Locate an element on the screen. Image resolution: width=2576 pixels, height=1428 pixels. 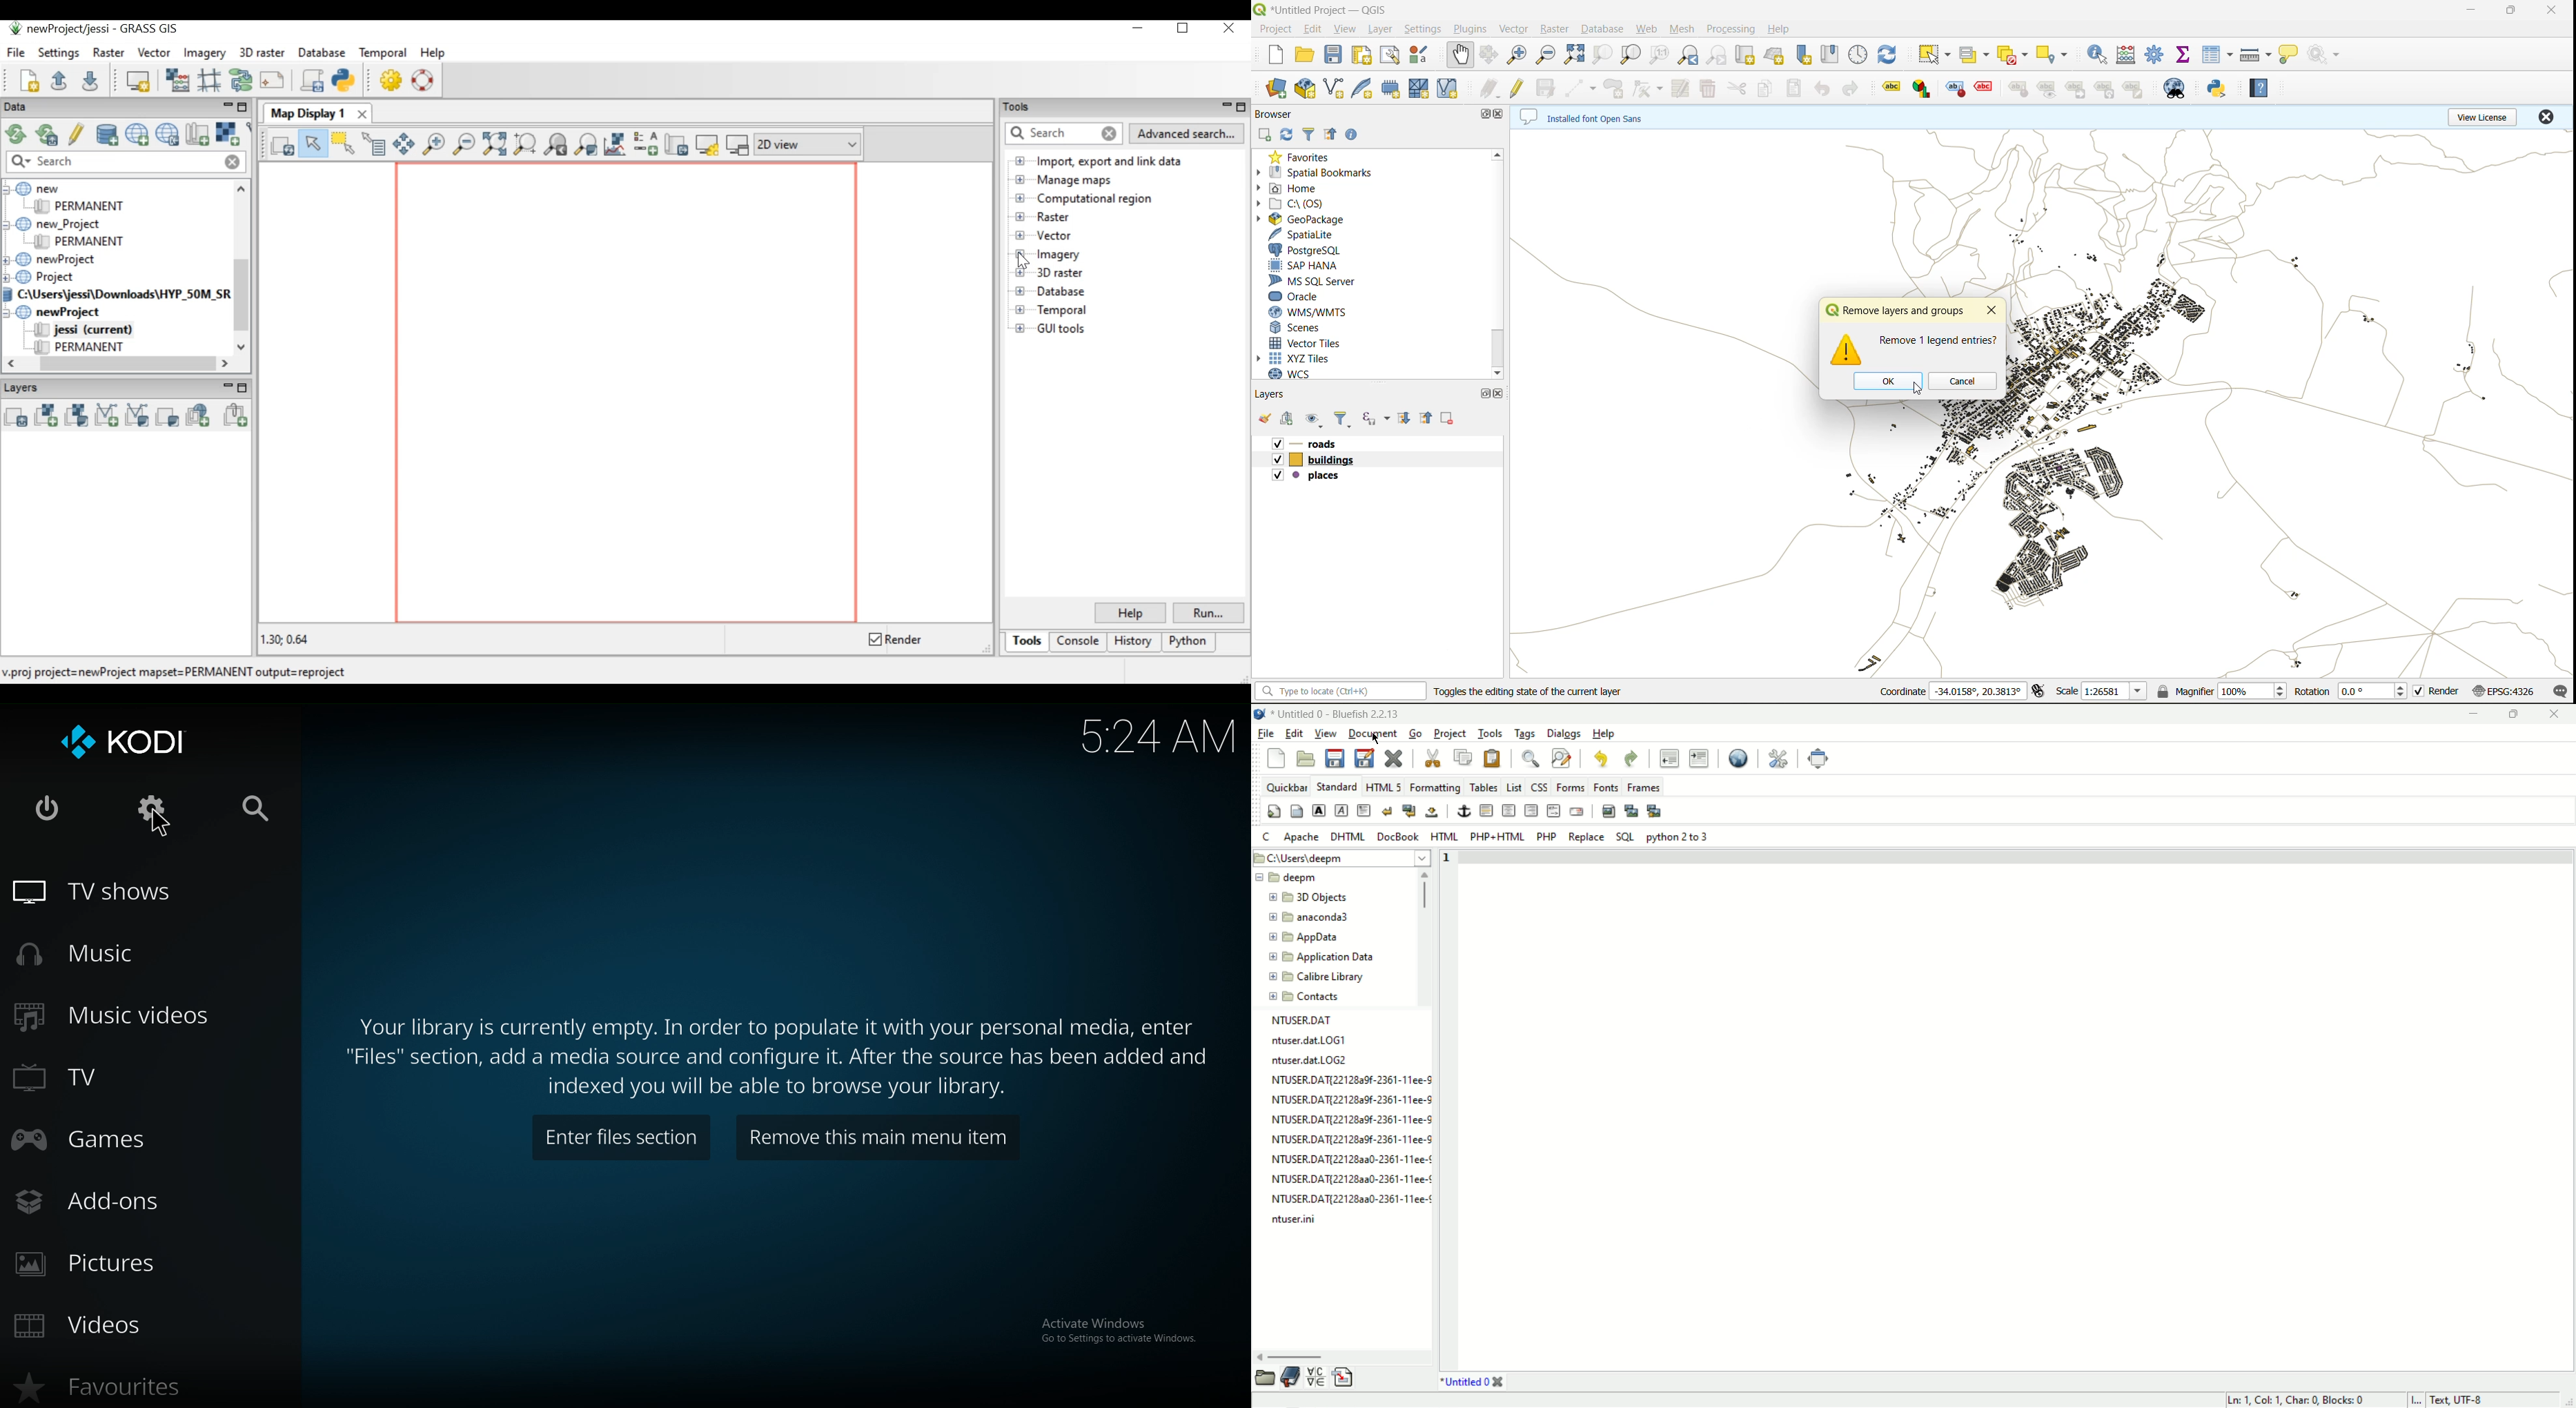
web is located at coordinates (1646, 31).